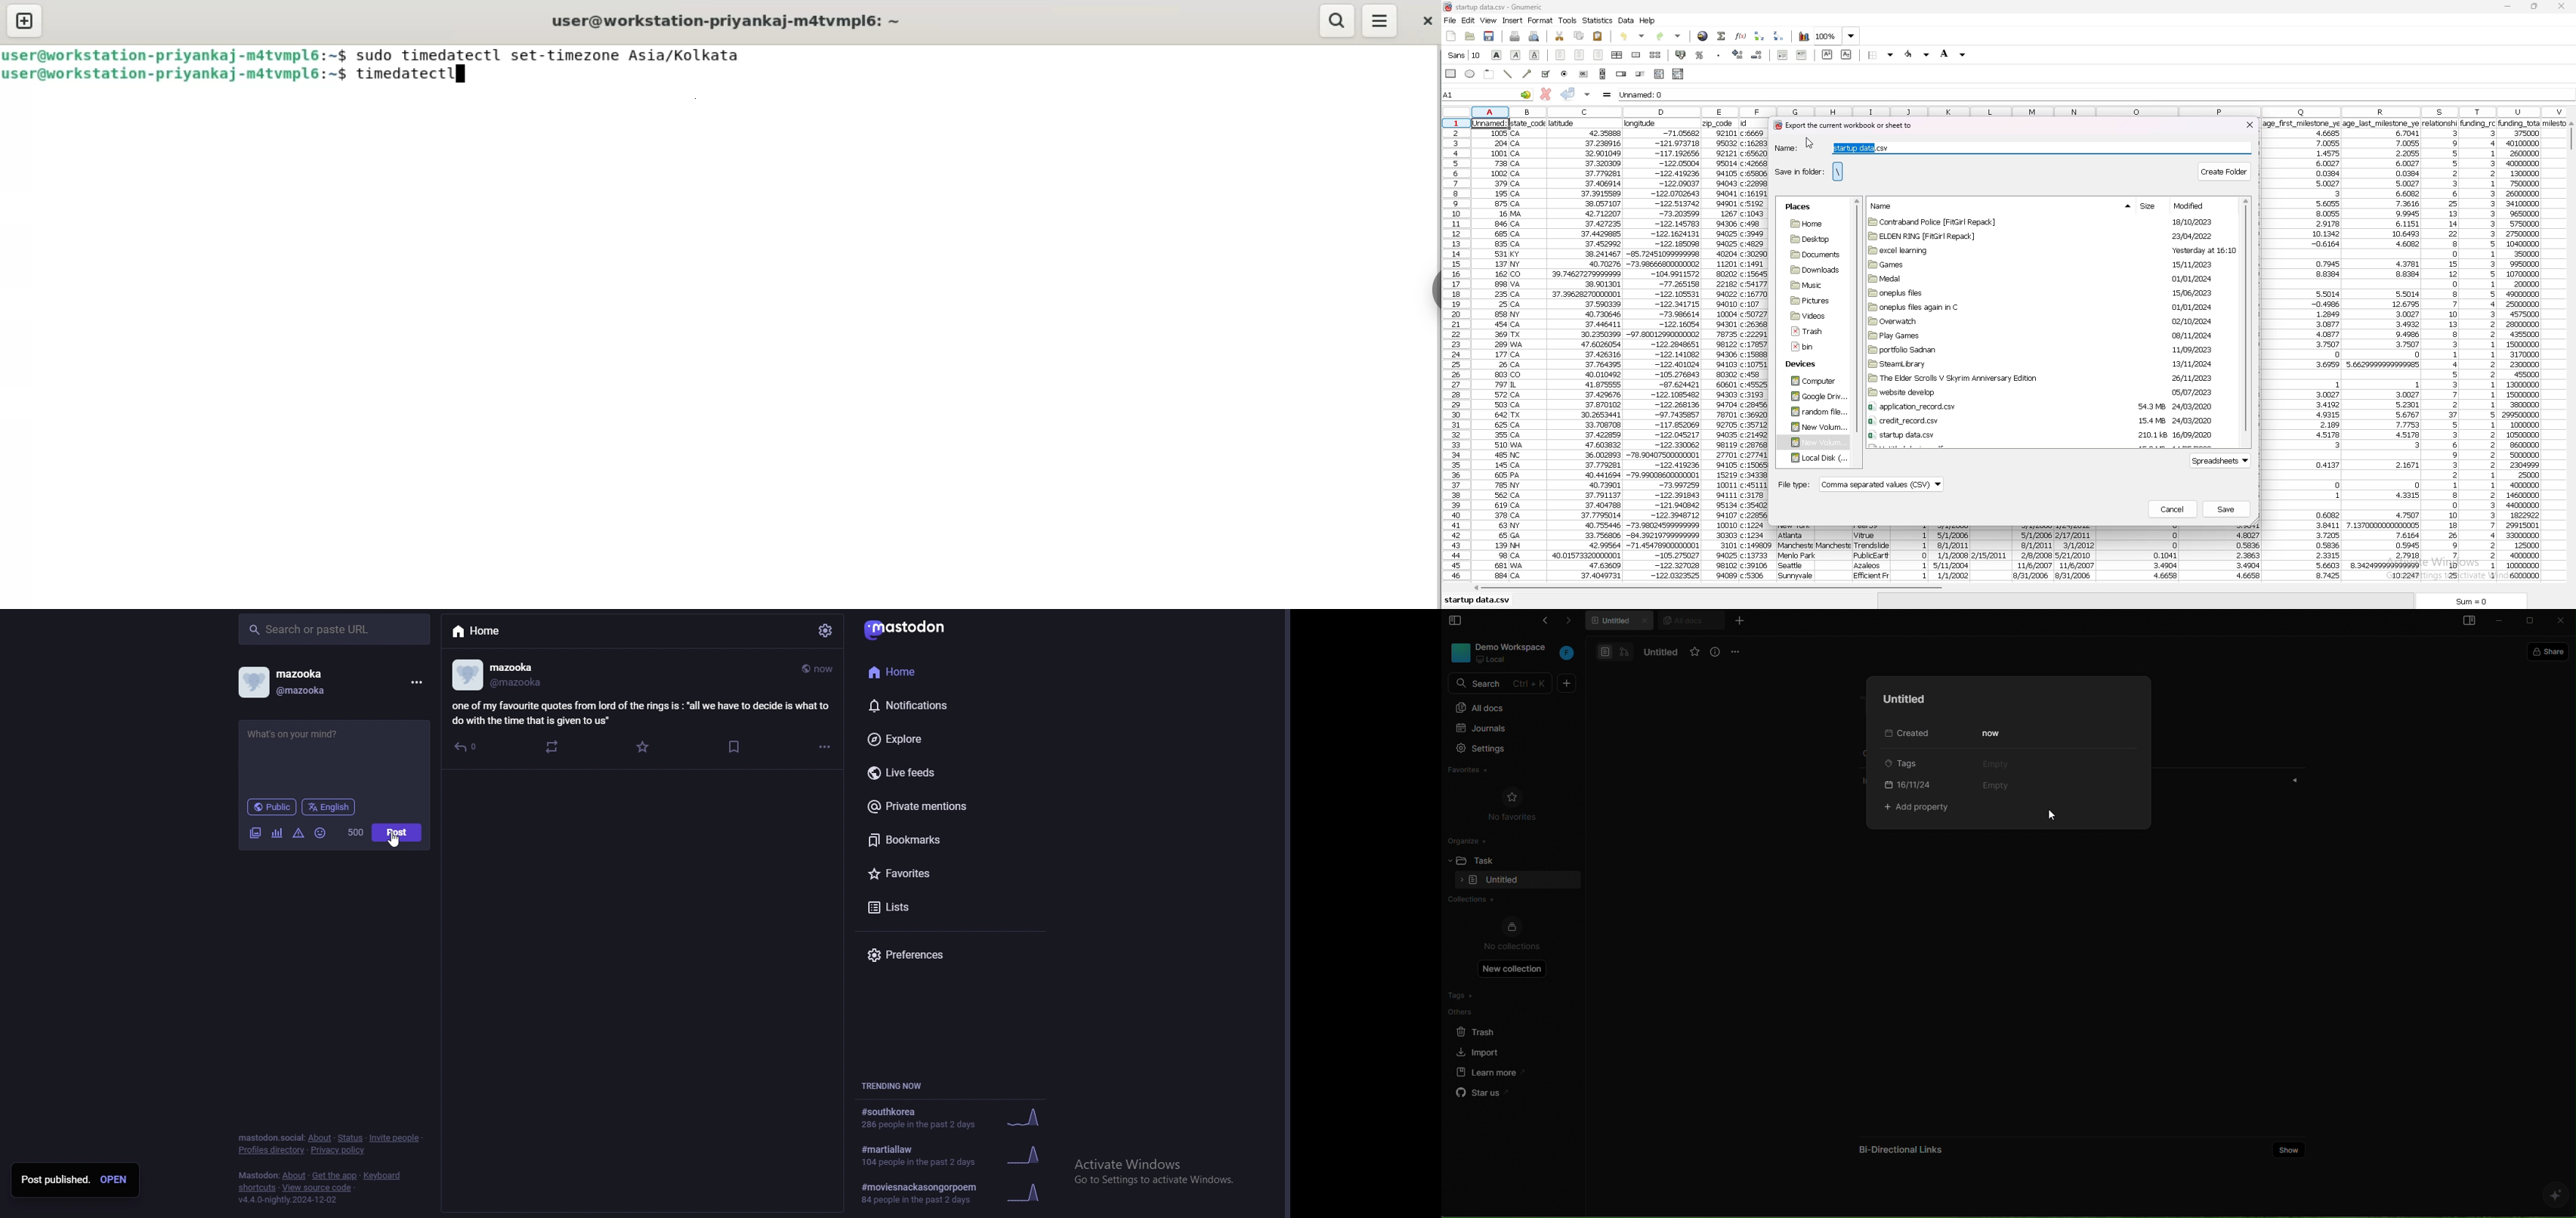 This screenshot has height=1232, width=2576. I want to click on sort ascending, so click(1759, 36).